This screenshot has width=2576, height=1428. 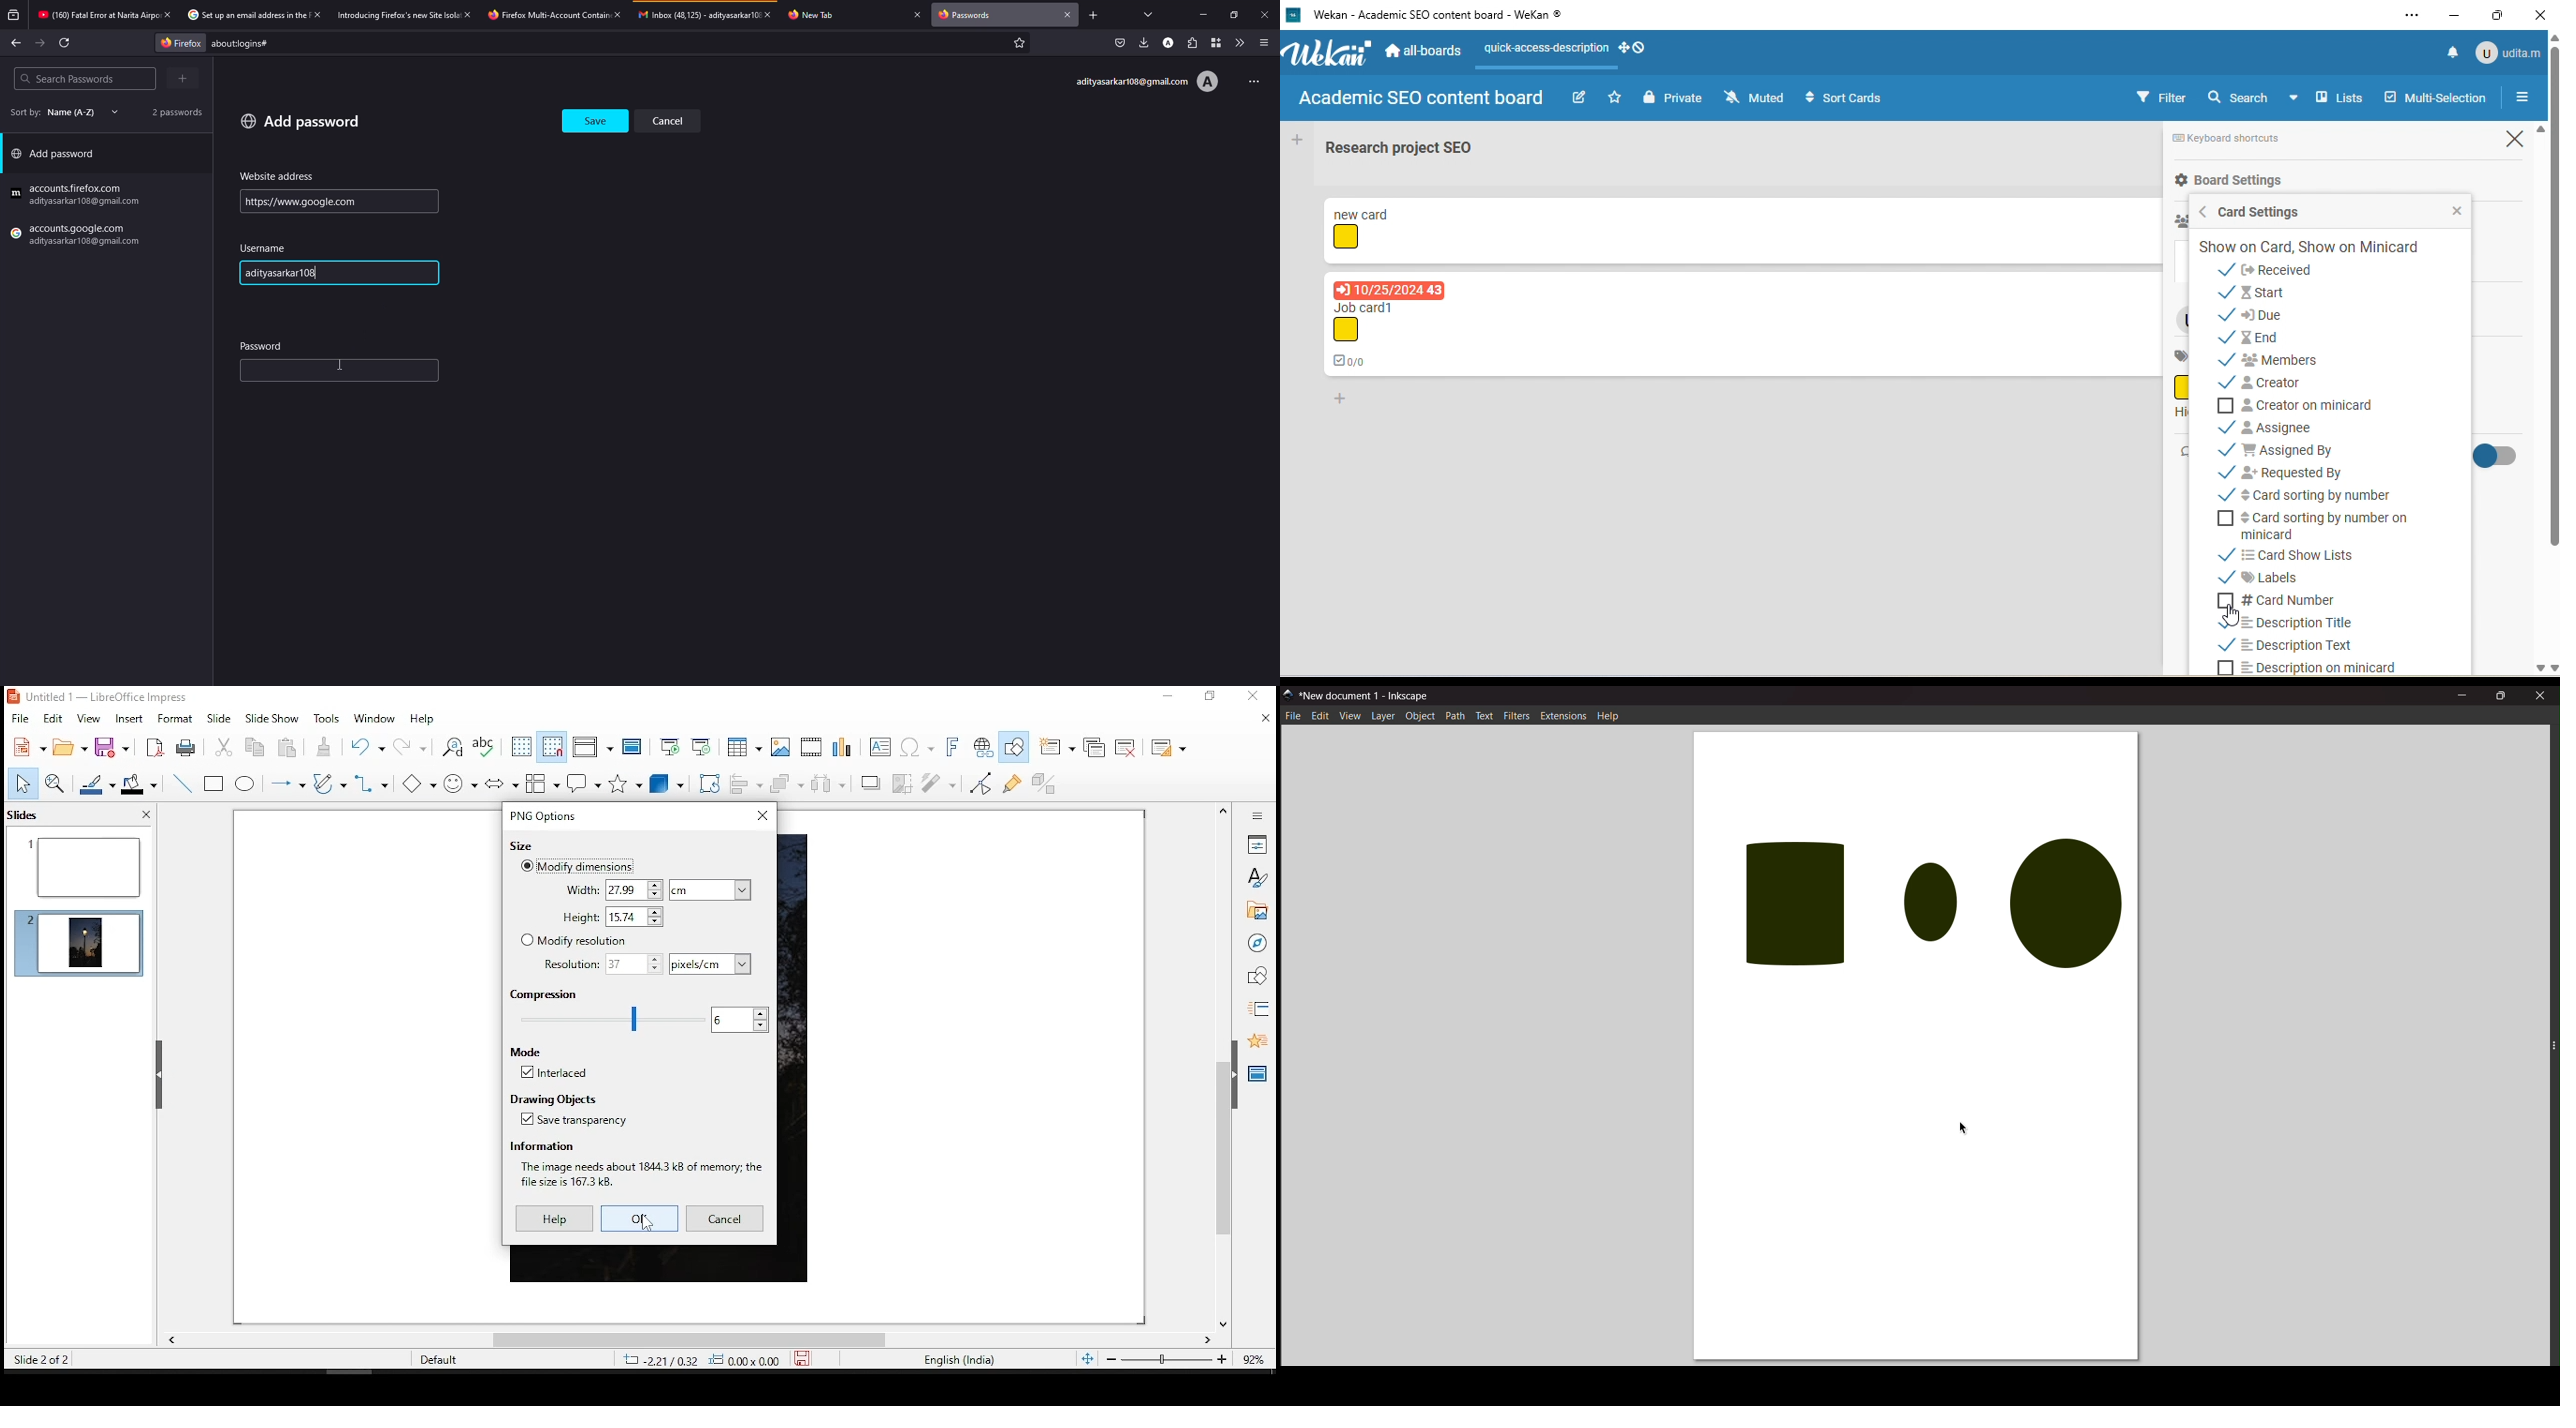 What do you see at coordinates (1249, 80) in the screenshot?
I see `more options` at bounding box center [1249, 80].